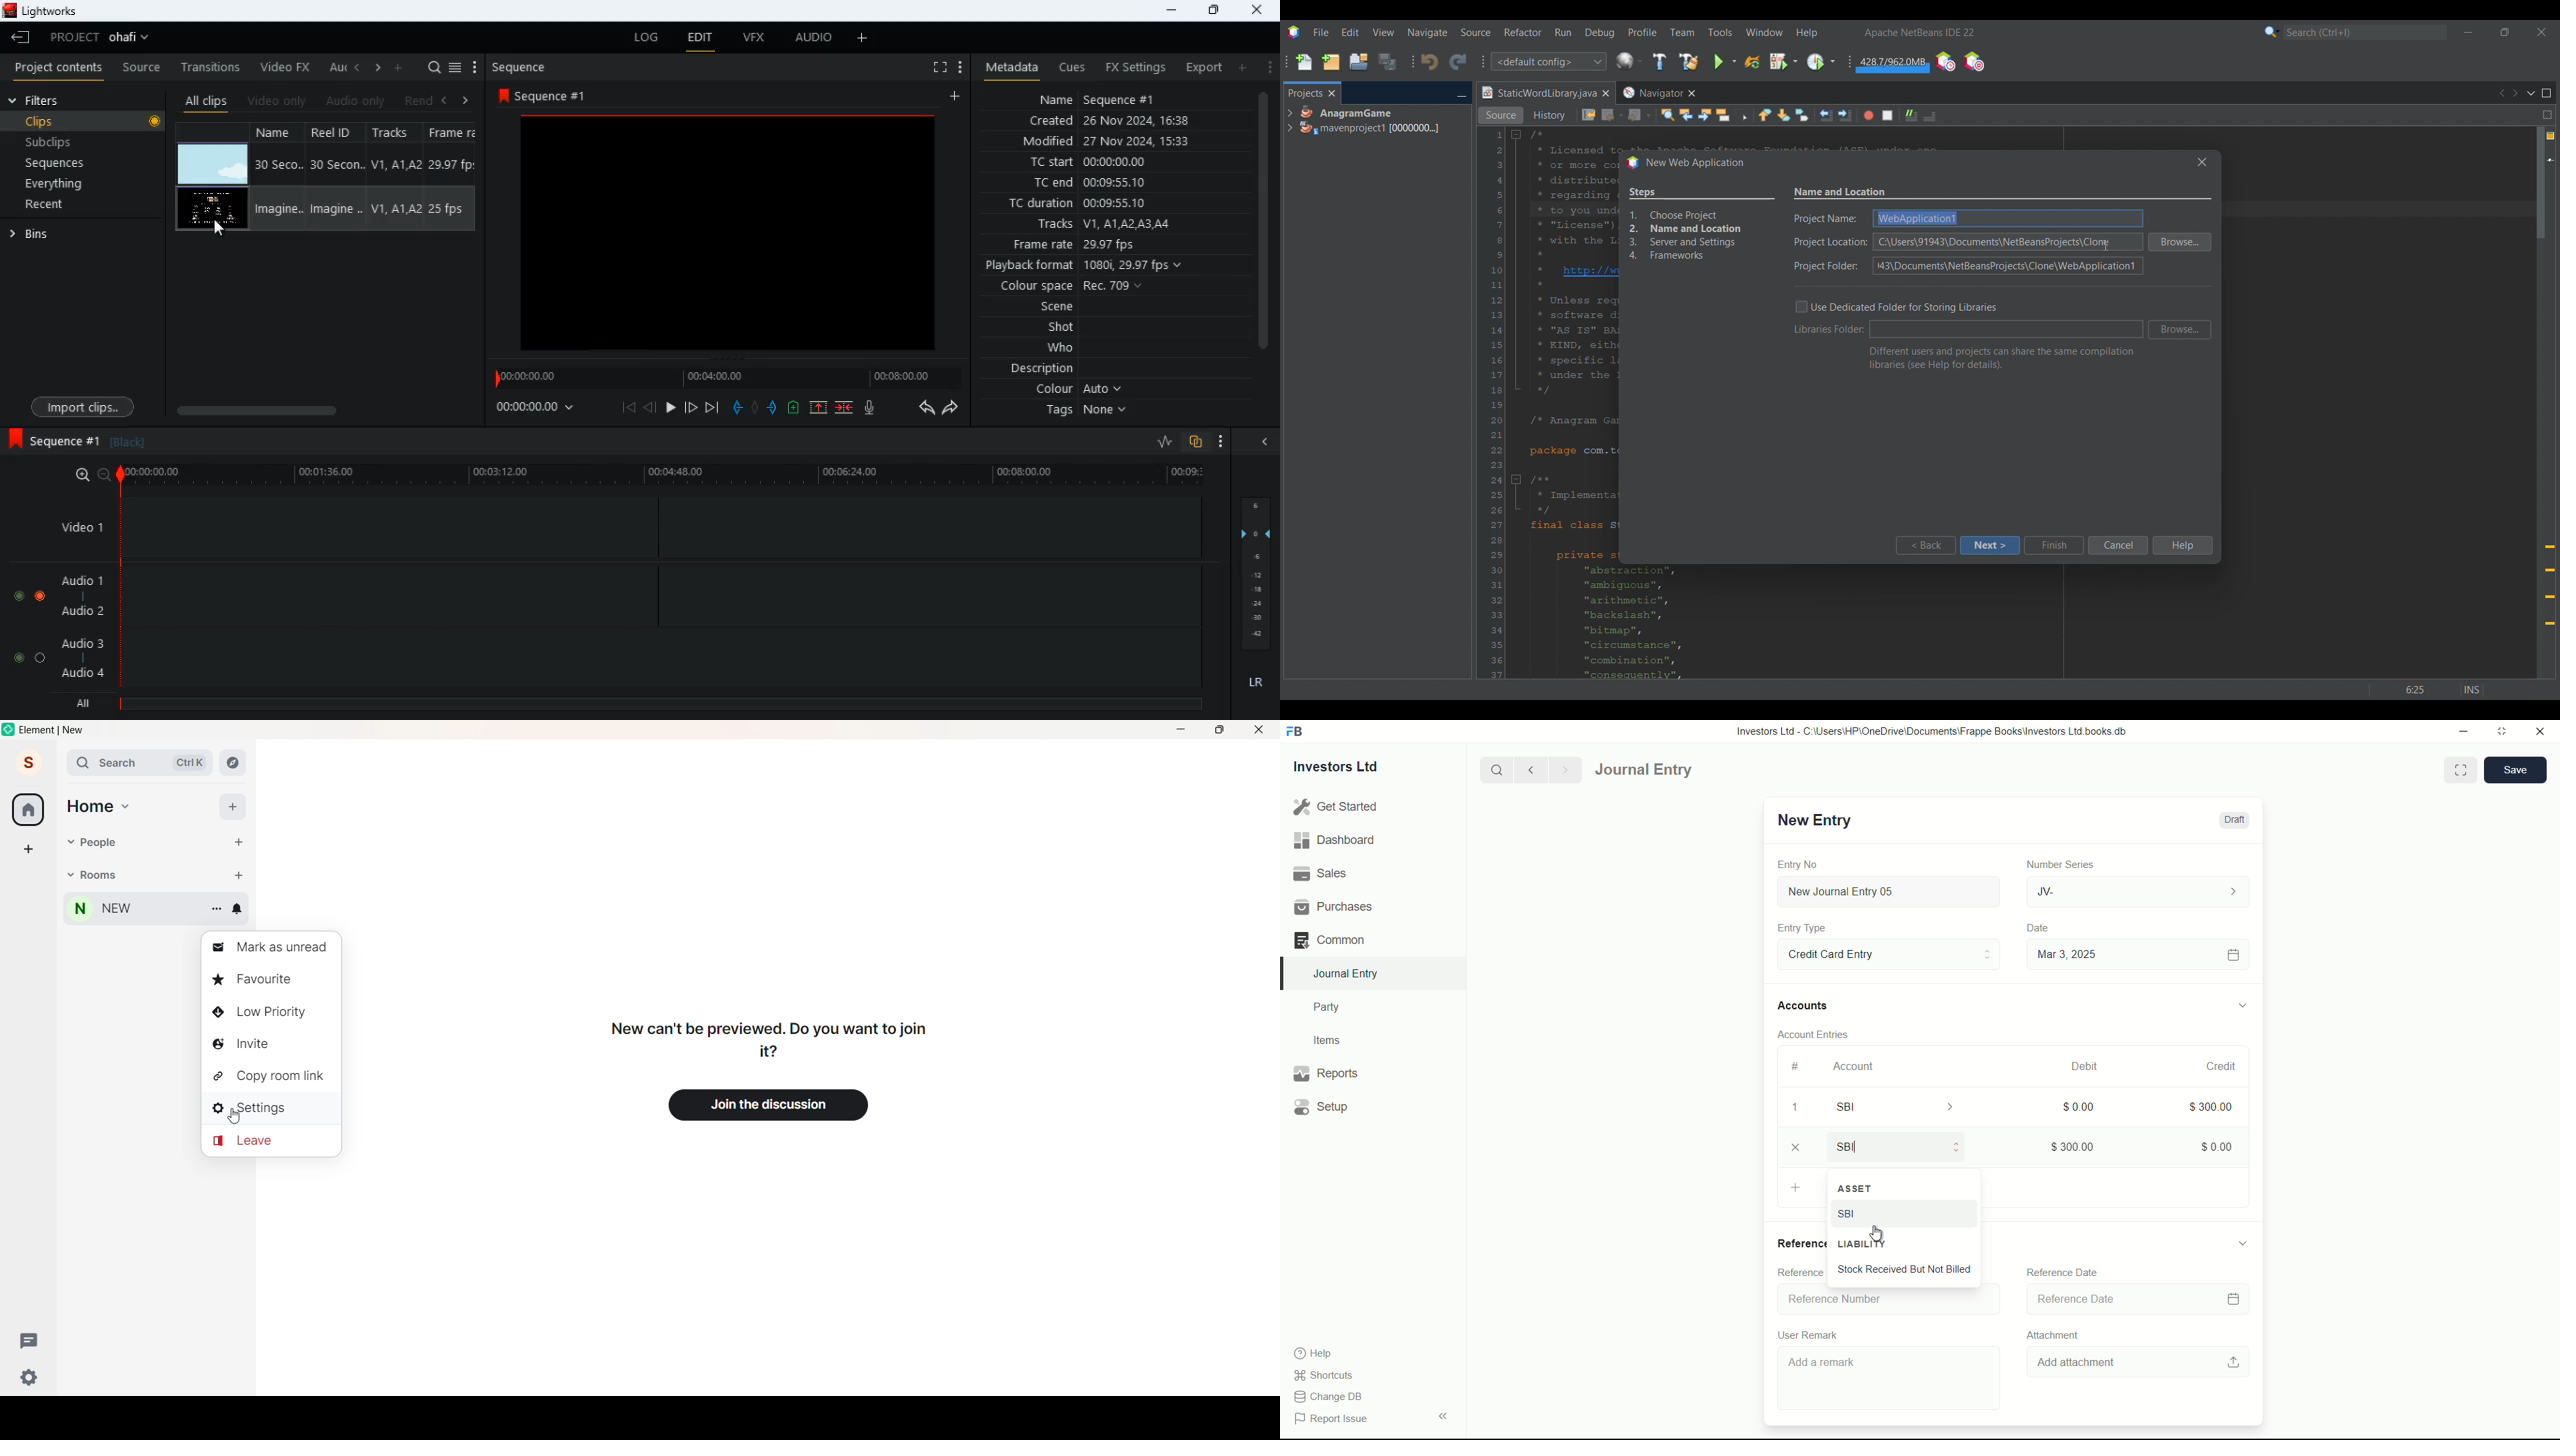 The width and height of the screenshot is (2576, 1456). I want to click on minimize, so click(1169, 11).